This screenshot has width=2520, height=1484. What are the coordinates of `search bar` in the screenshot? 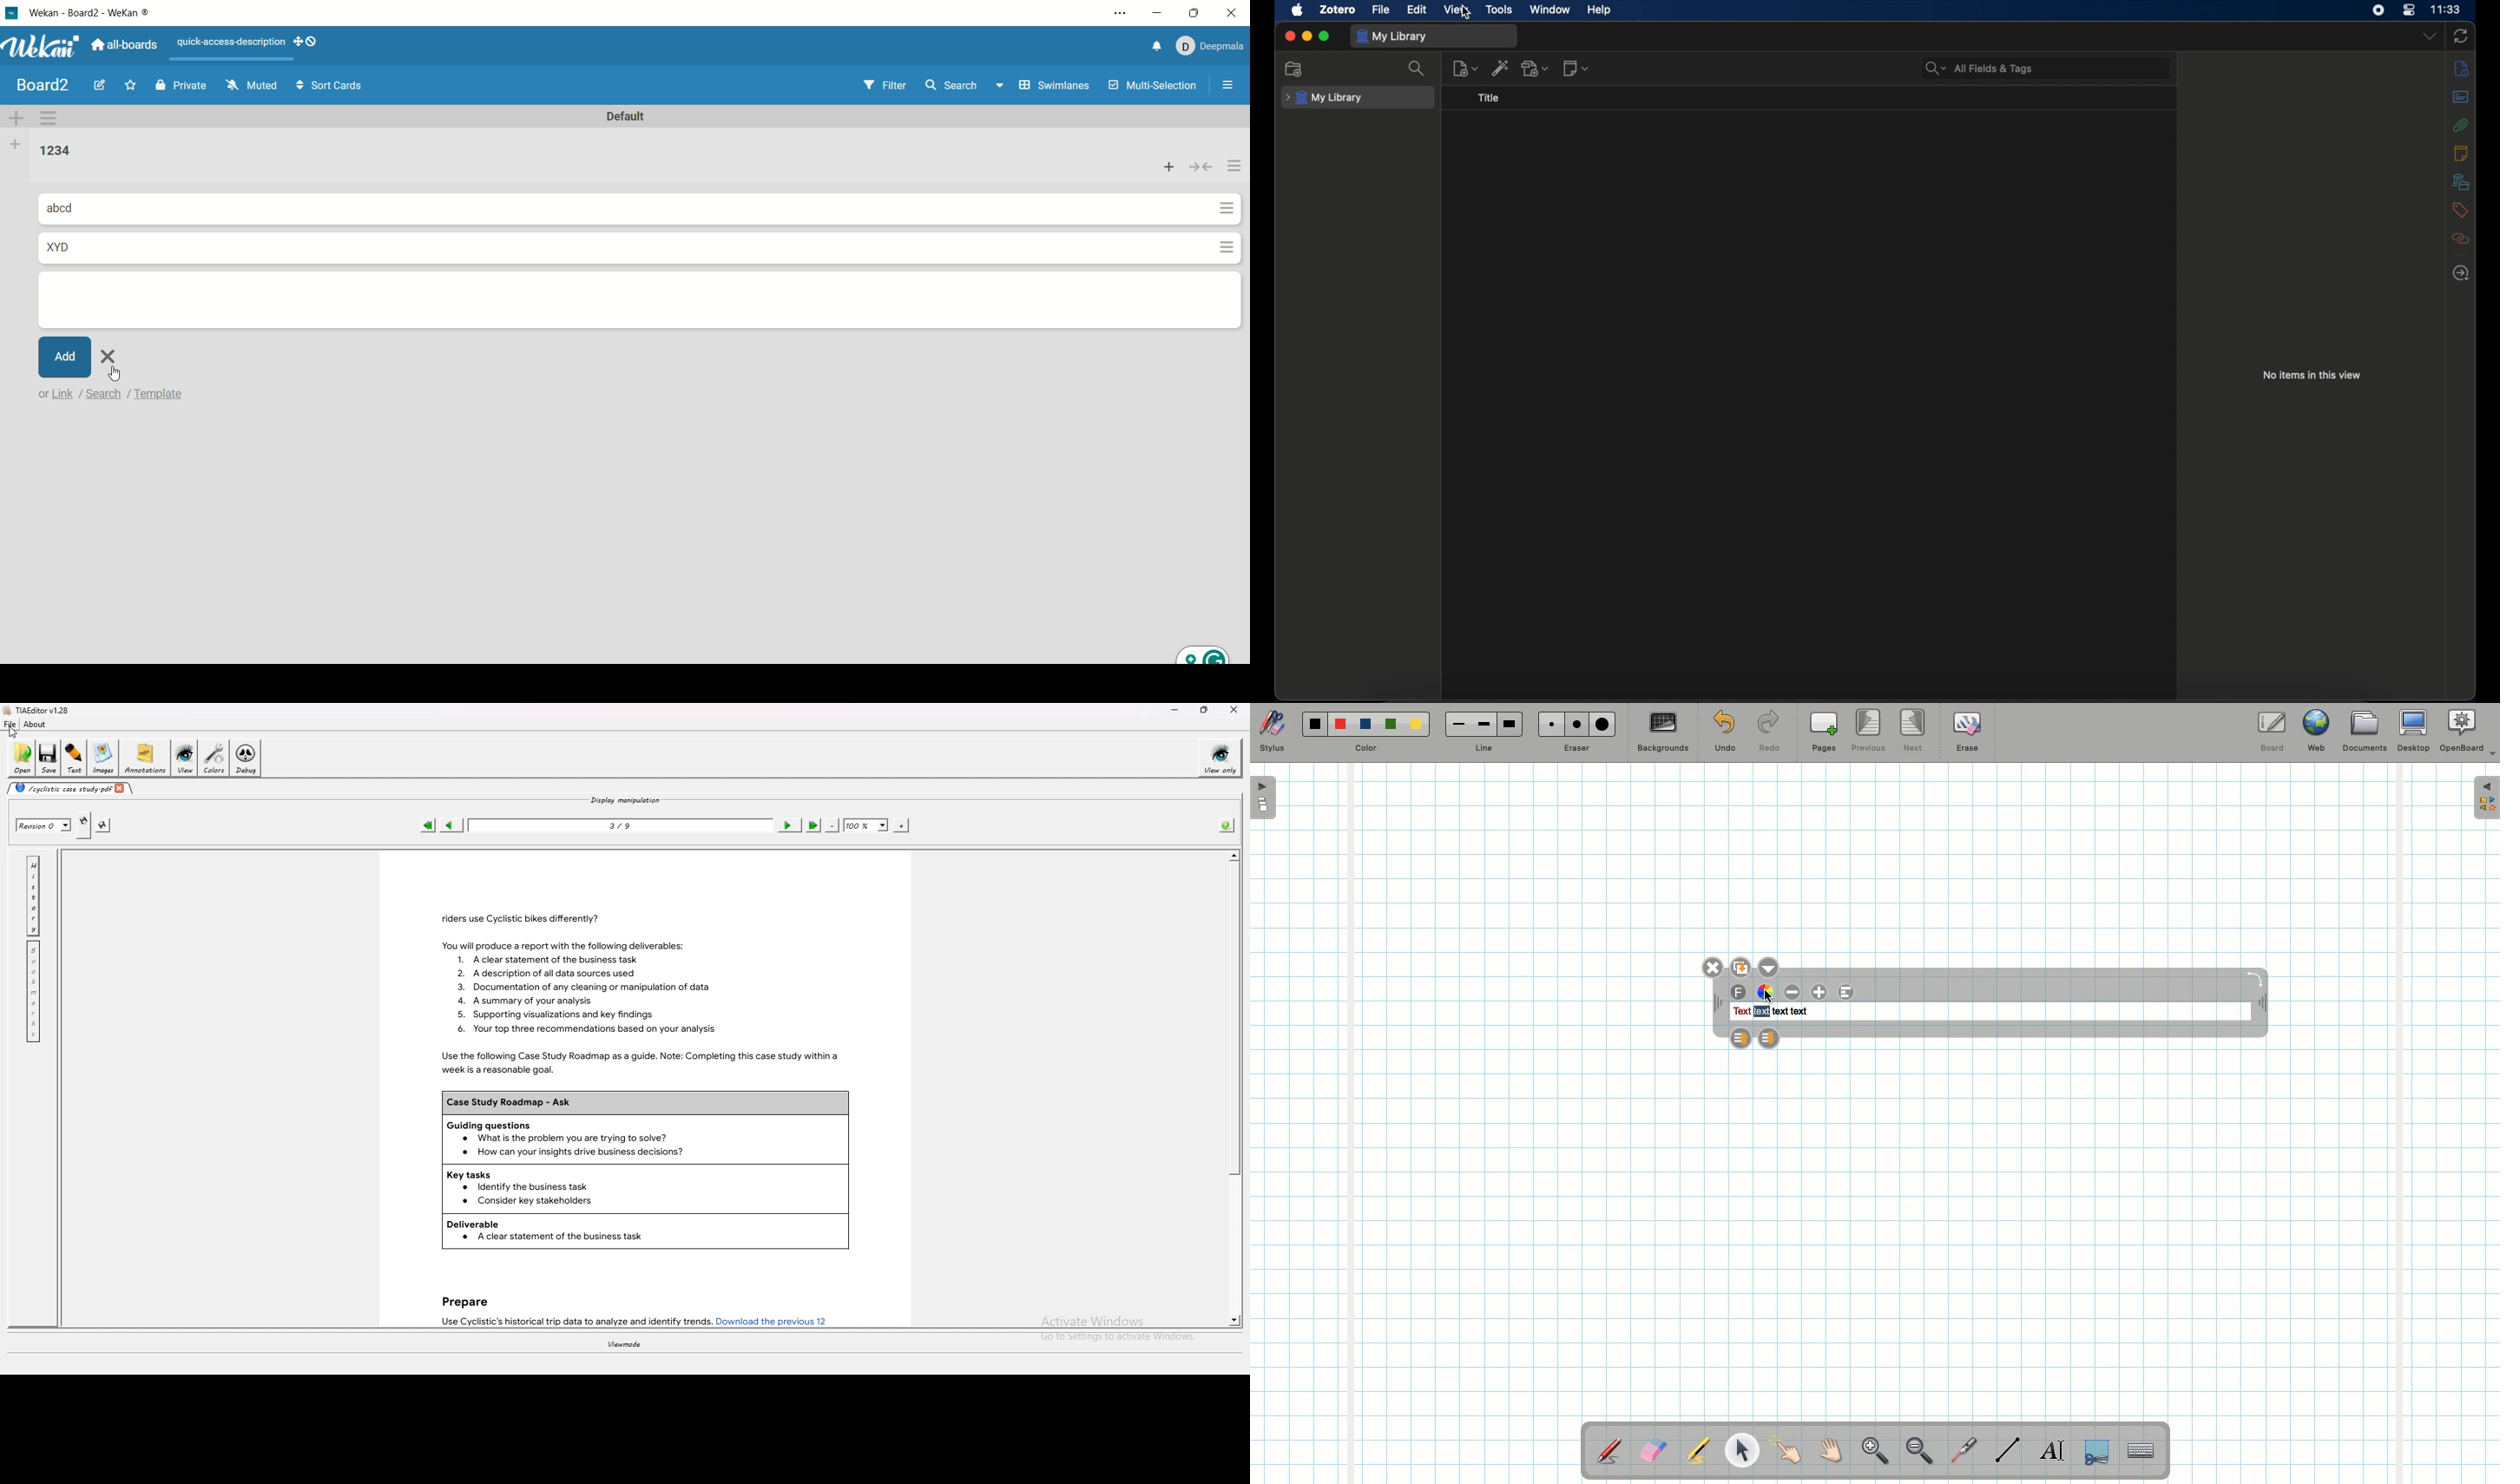 It's located at (1979, 68).